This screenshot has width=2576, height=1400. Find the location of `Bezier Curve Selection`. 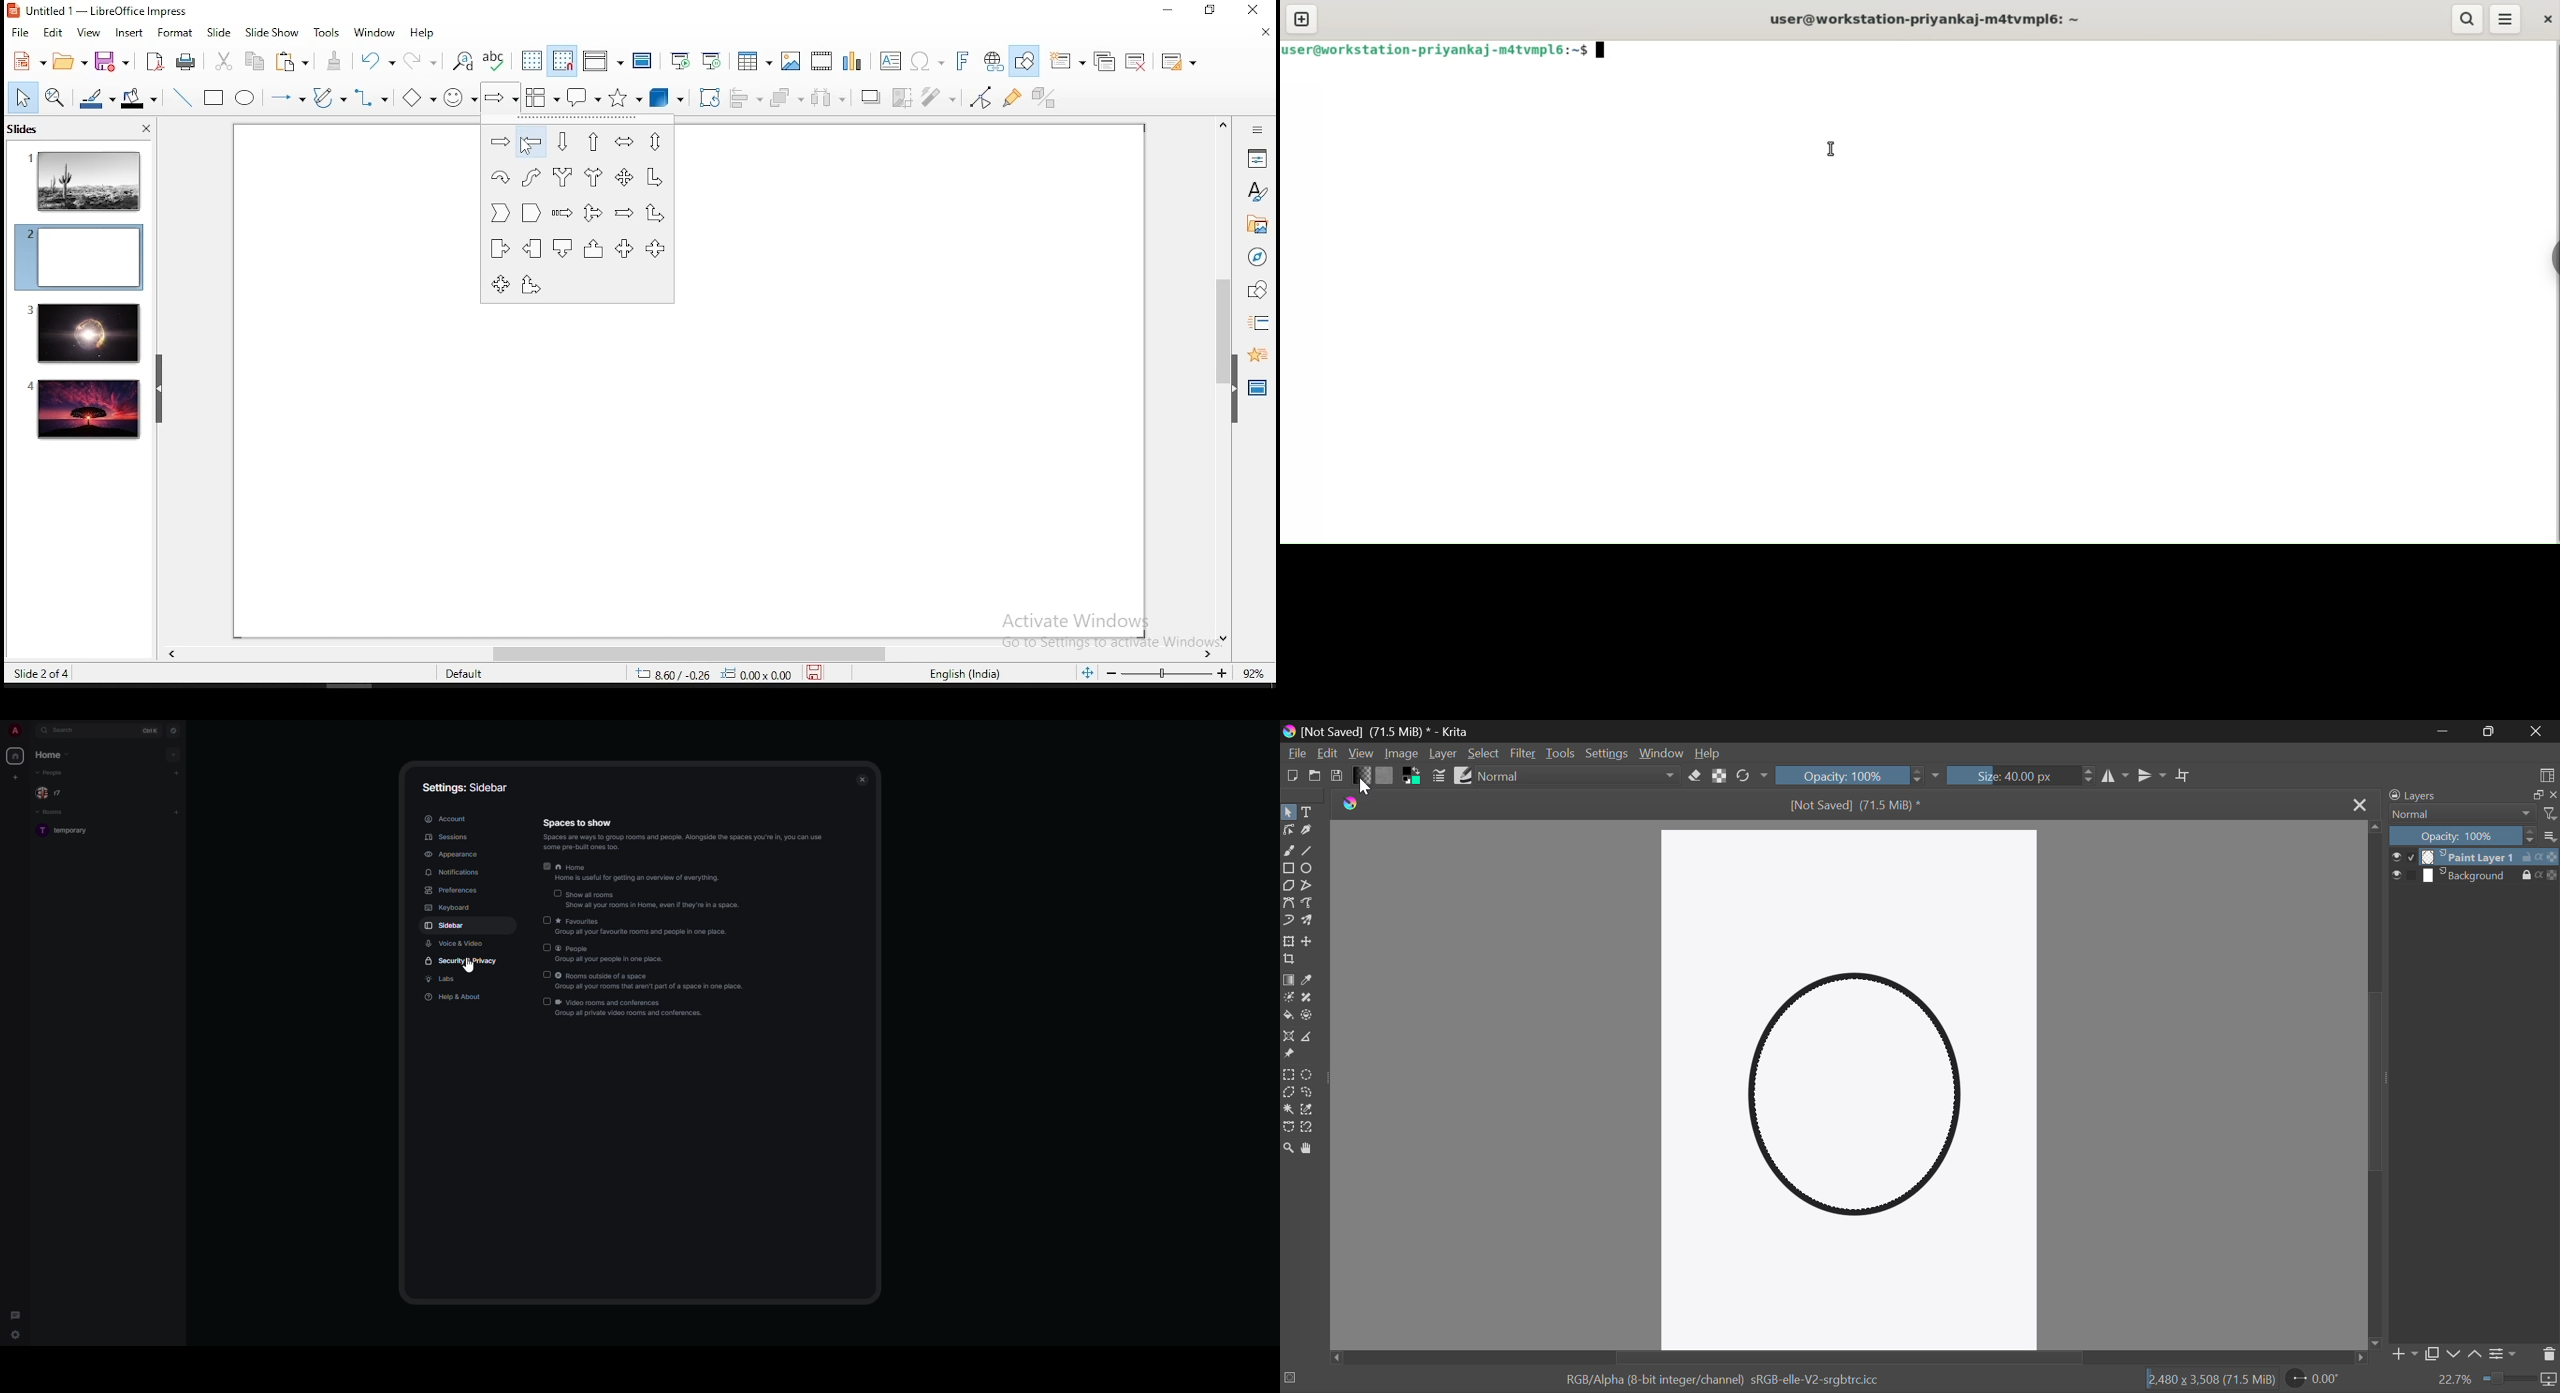

Bezier Curve Selection is located at coordinates (1289, 1129).